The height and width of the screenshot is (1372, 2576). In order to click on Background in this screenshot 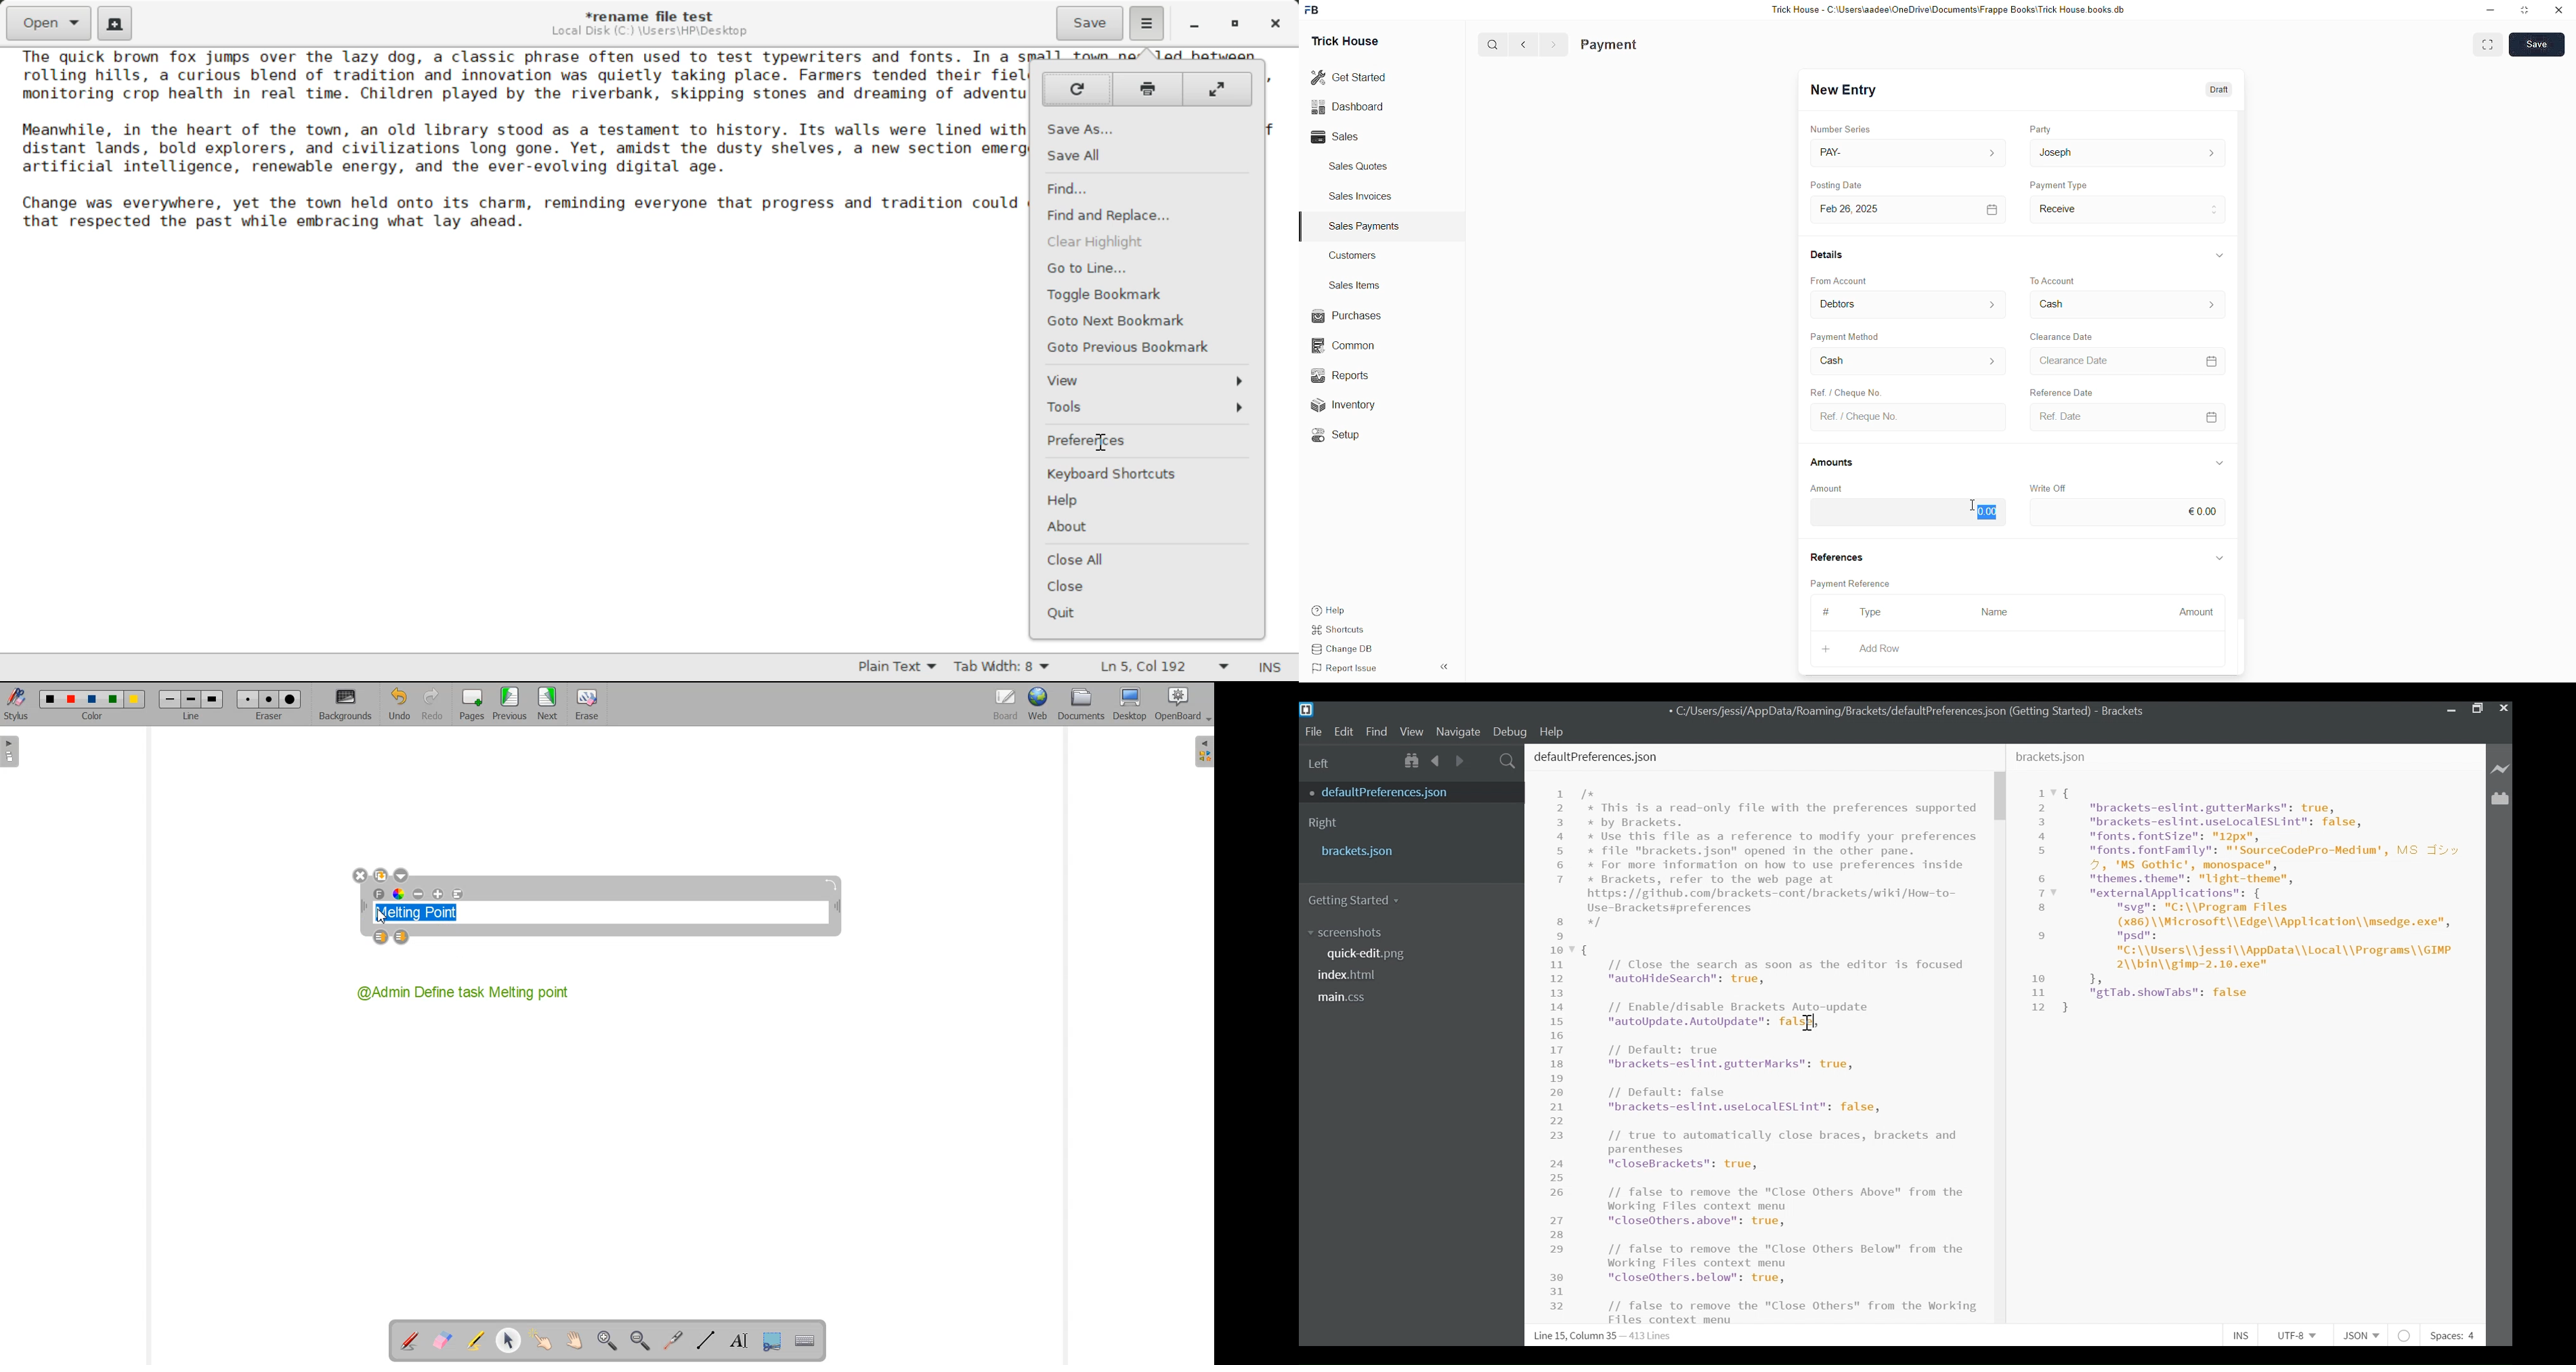, I will do `click(346, 705)`.